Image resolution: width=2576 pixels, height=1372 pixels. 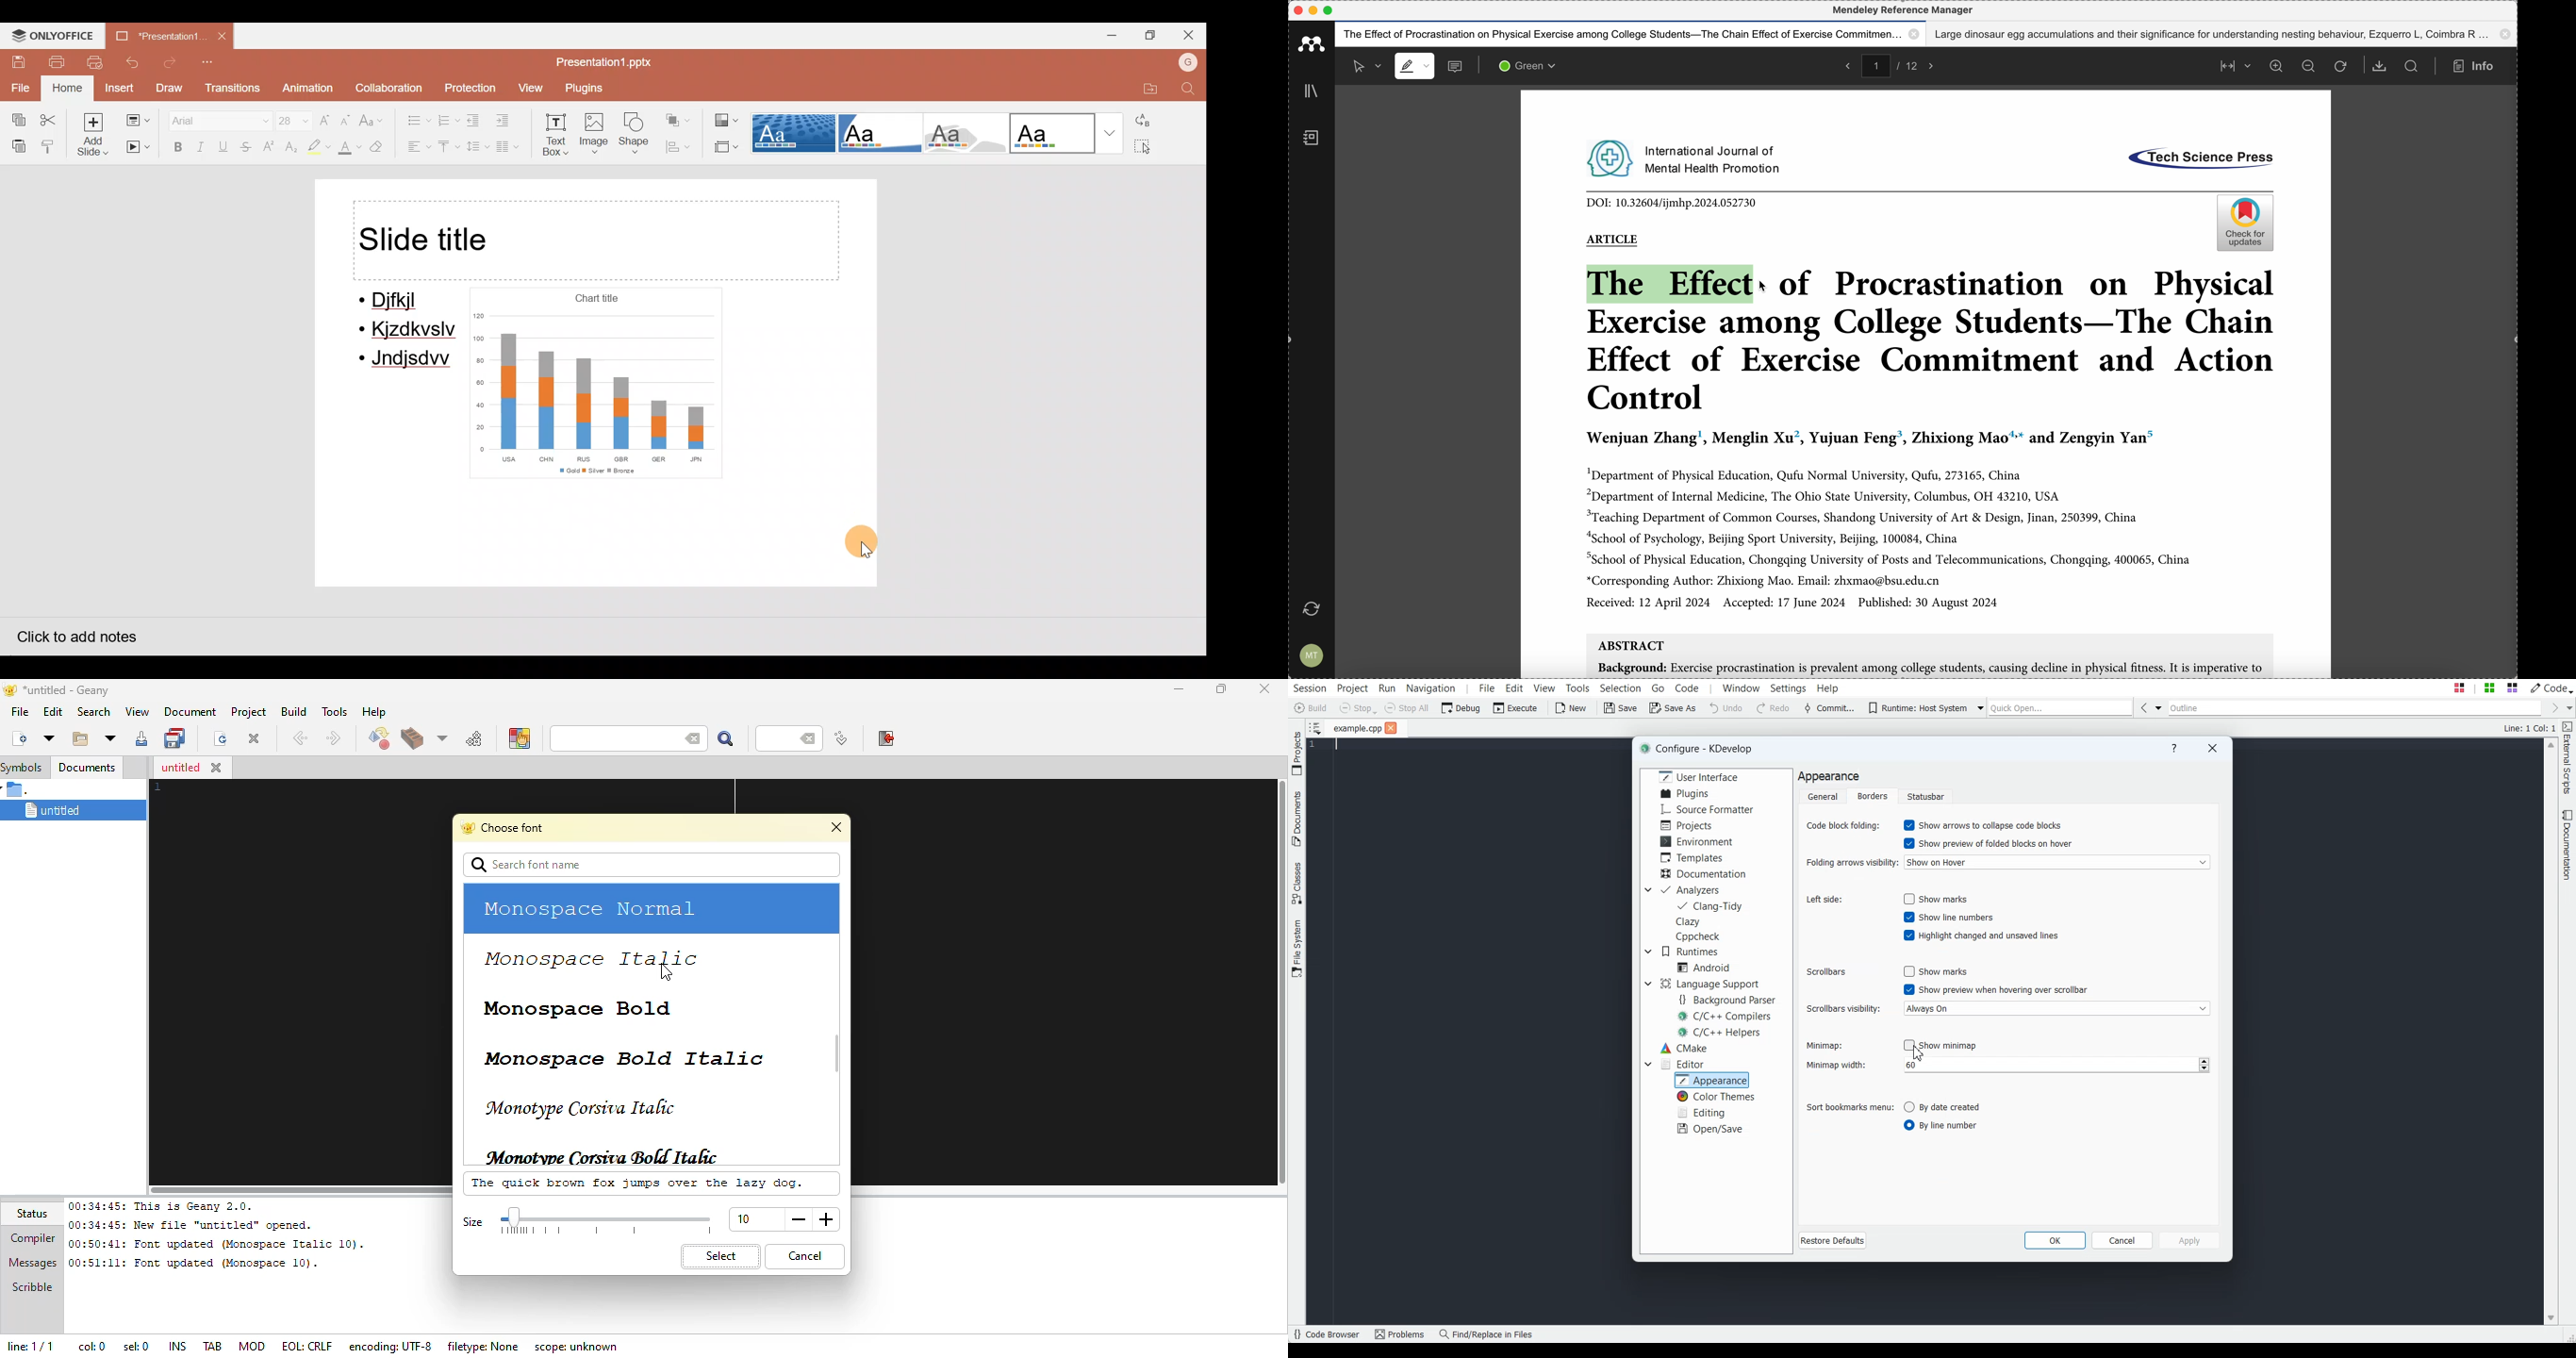 What do you see at coordinates (215, 1234) in the screenshot?
I see `00:34:45: This is Geany 2.0.00:34:45: New file “untitled” opened.00:50:41: Font updated (Monospace Italic 10). 00:51:11: Font updated (Monospace 10).` at bounding box center [215, 1234].